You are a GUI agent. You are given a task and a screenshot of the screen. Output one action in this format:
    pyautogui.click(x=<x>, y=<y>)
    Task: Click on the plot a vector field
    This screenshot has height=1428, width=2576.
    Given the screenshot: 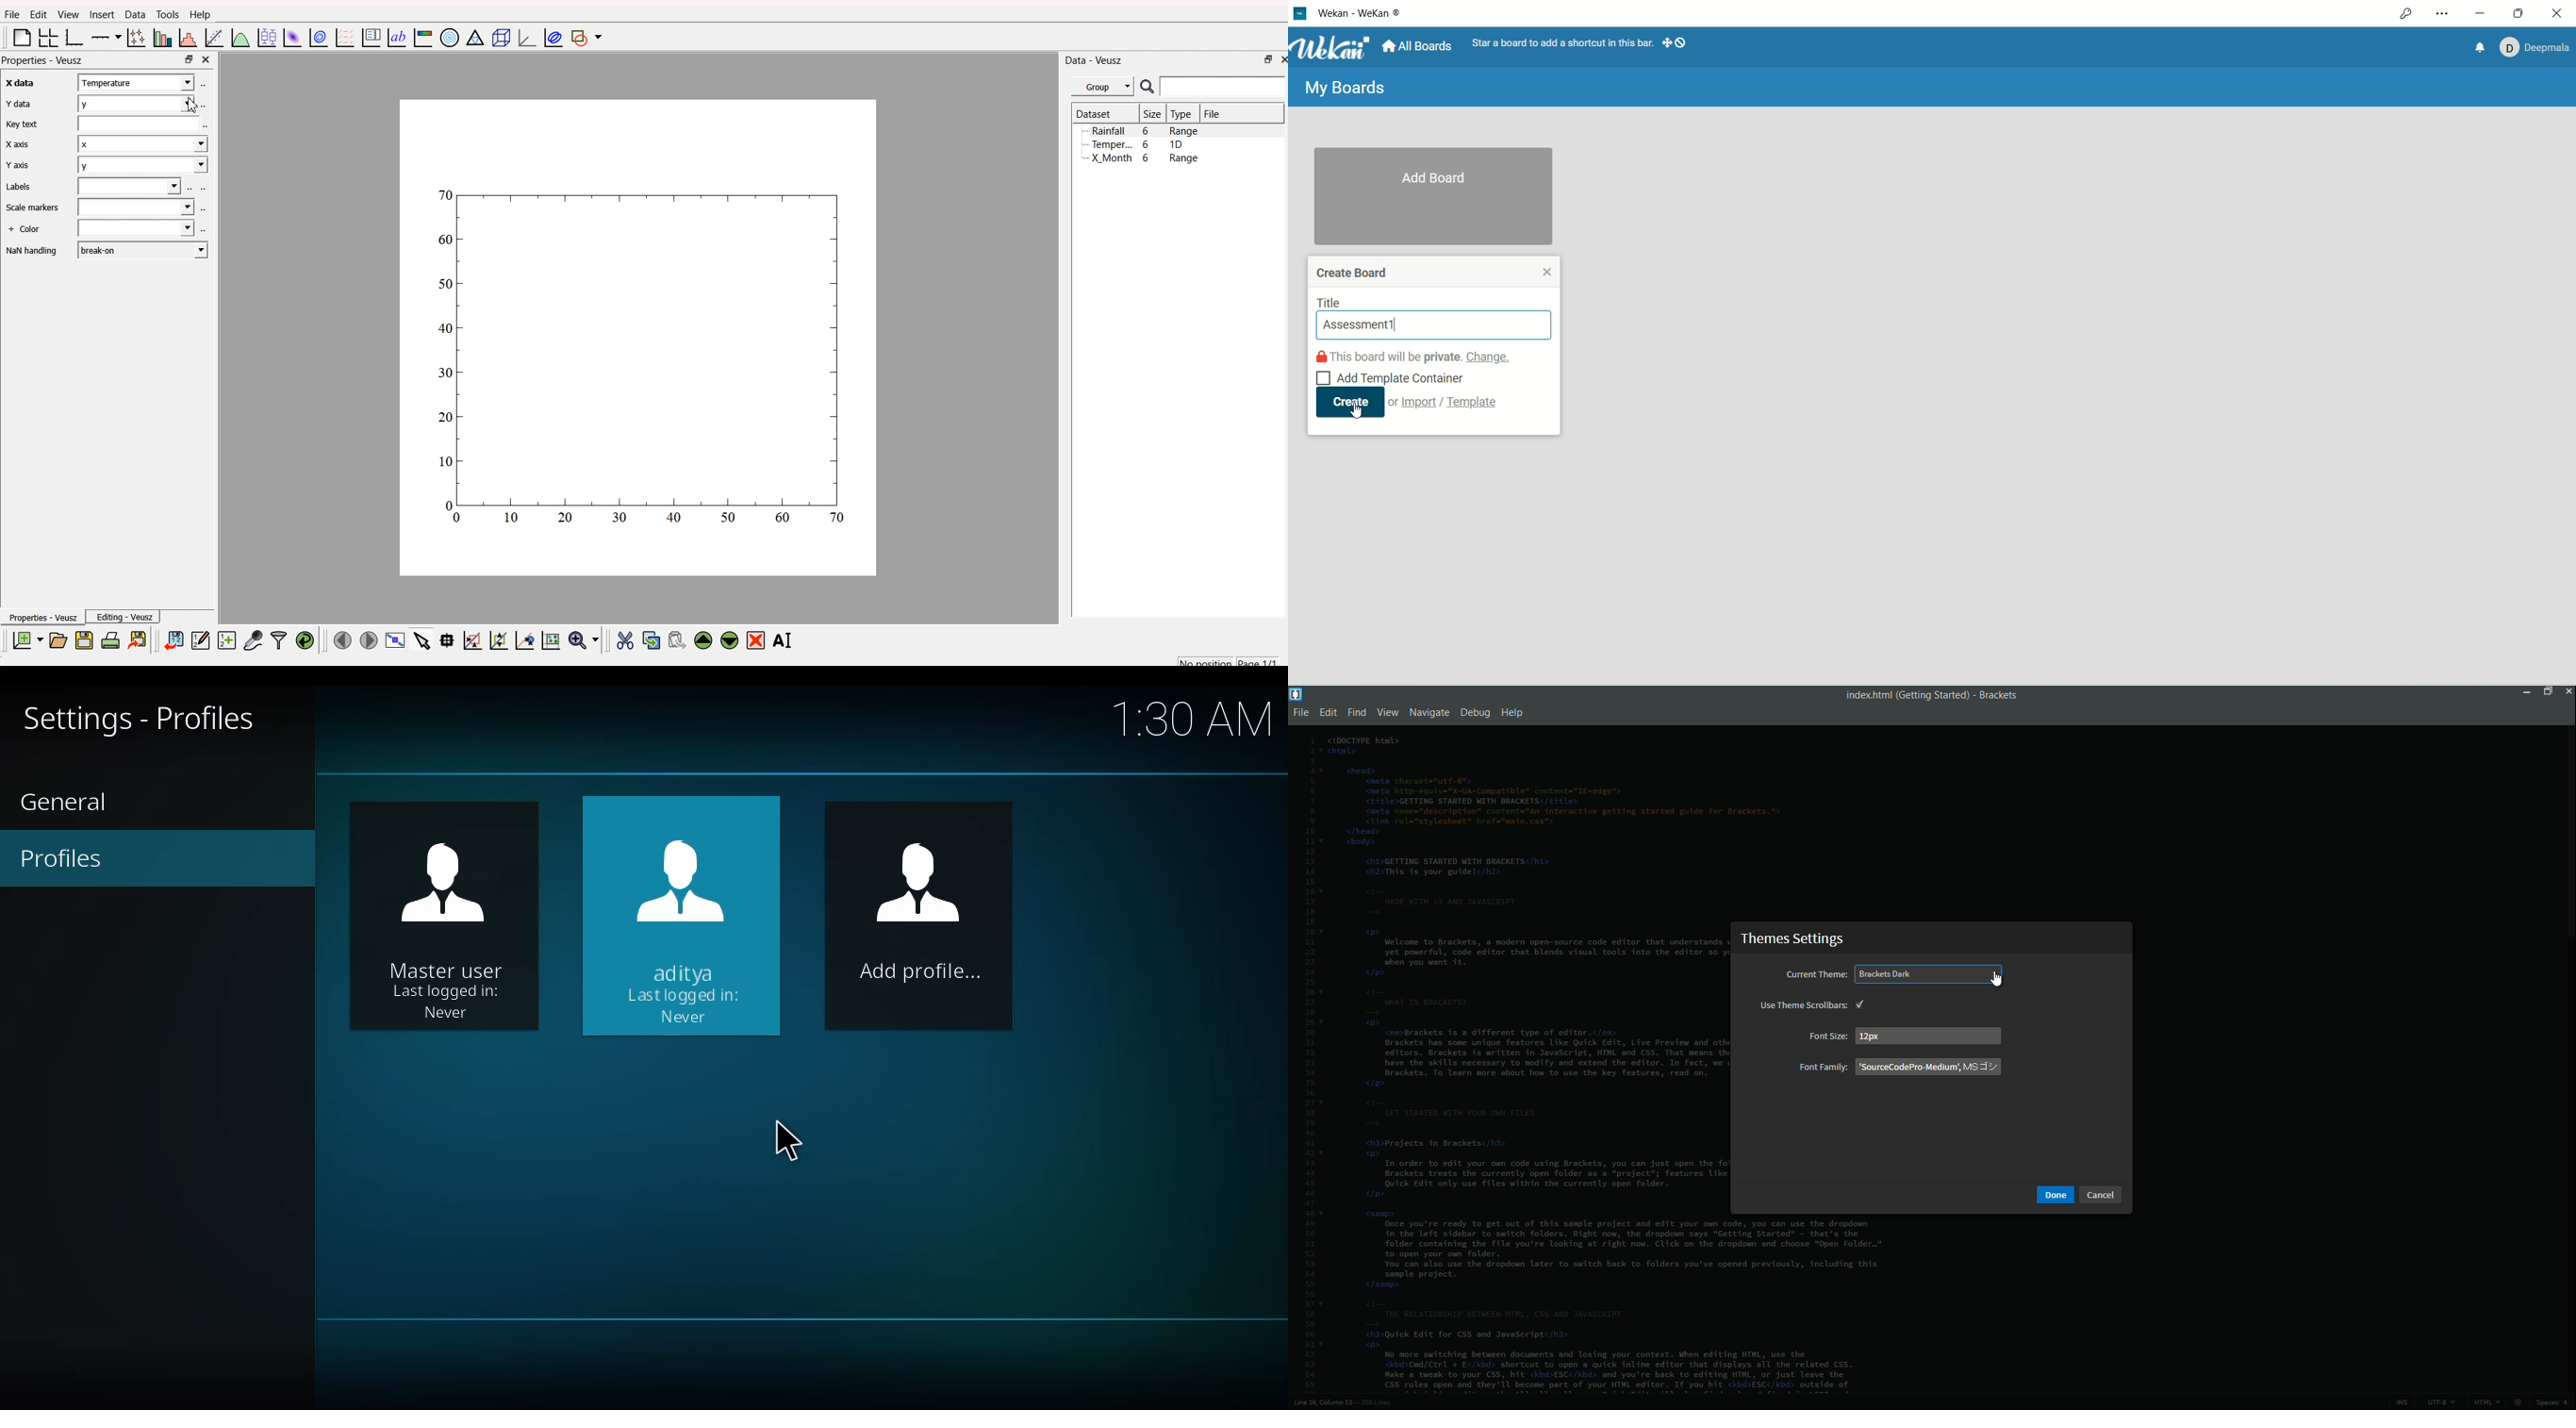 What is the action you would take?
    pyautogui.click(x=343, y=38)
    